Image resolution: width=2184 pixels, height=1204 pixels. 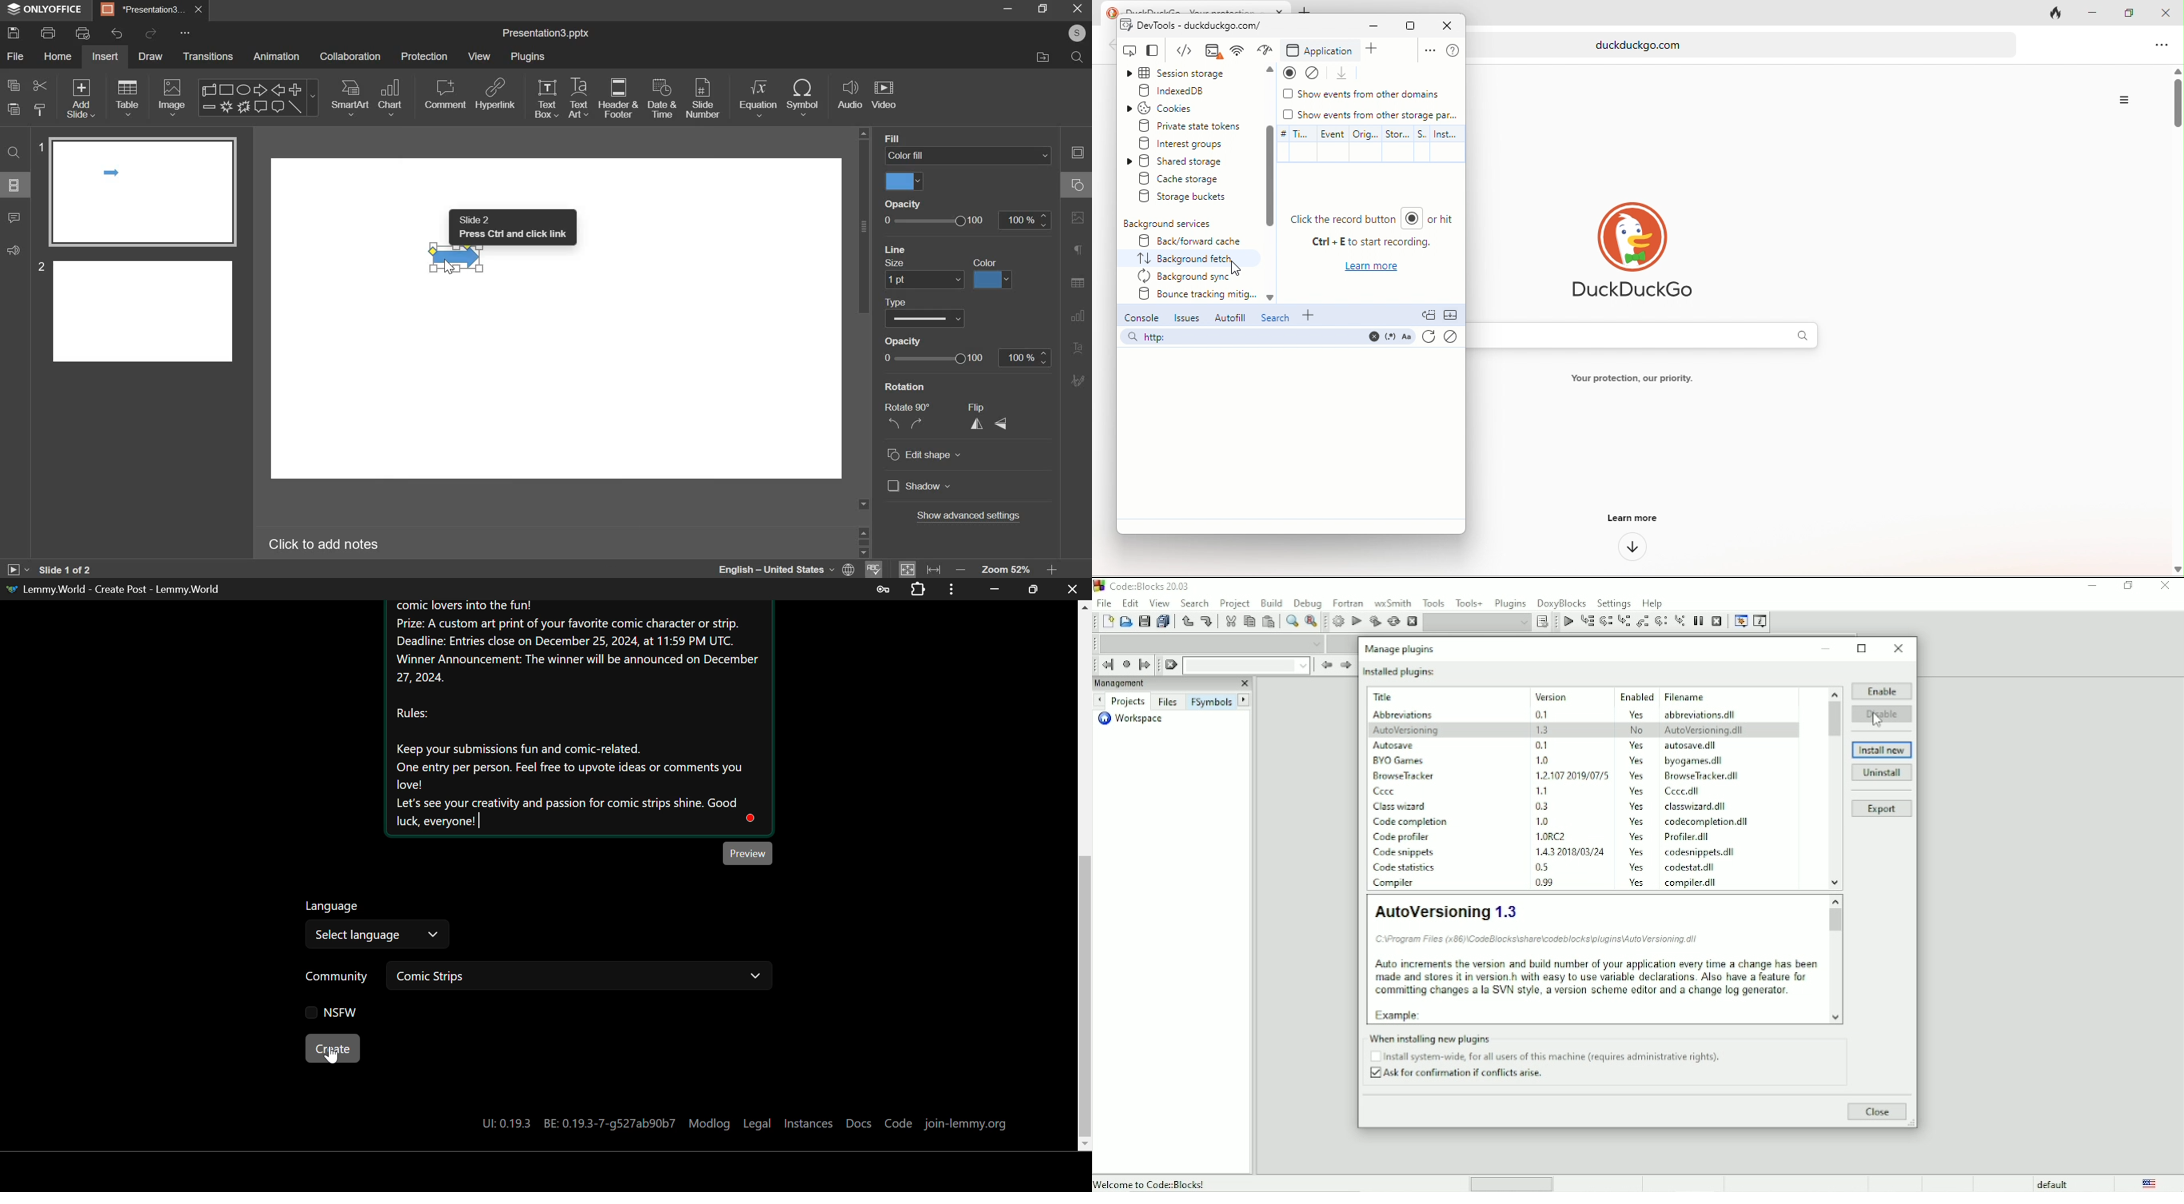 I want to click on Find, so click(x=1291, y=621).